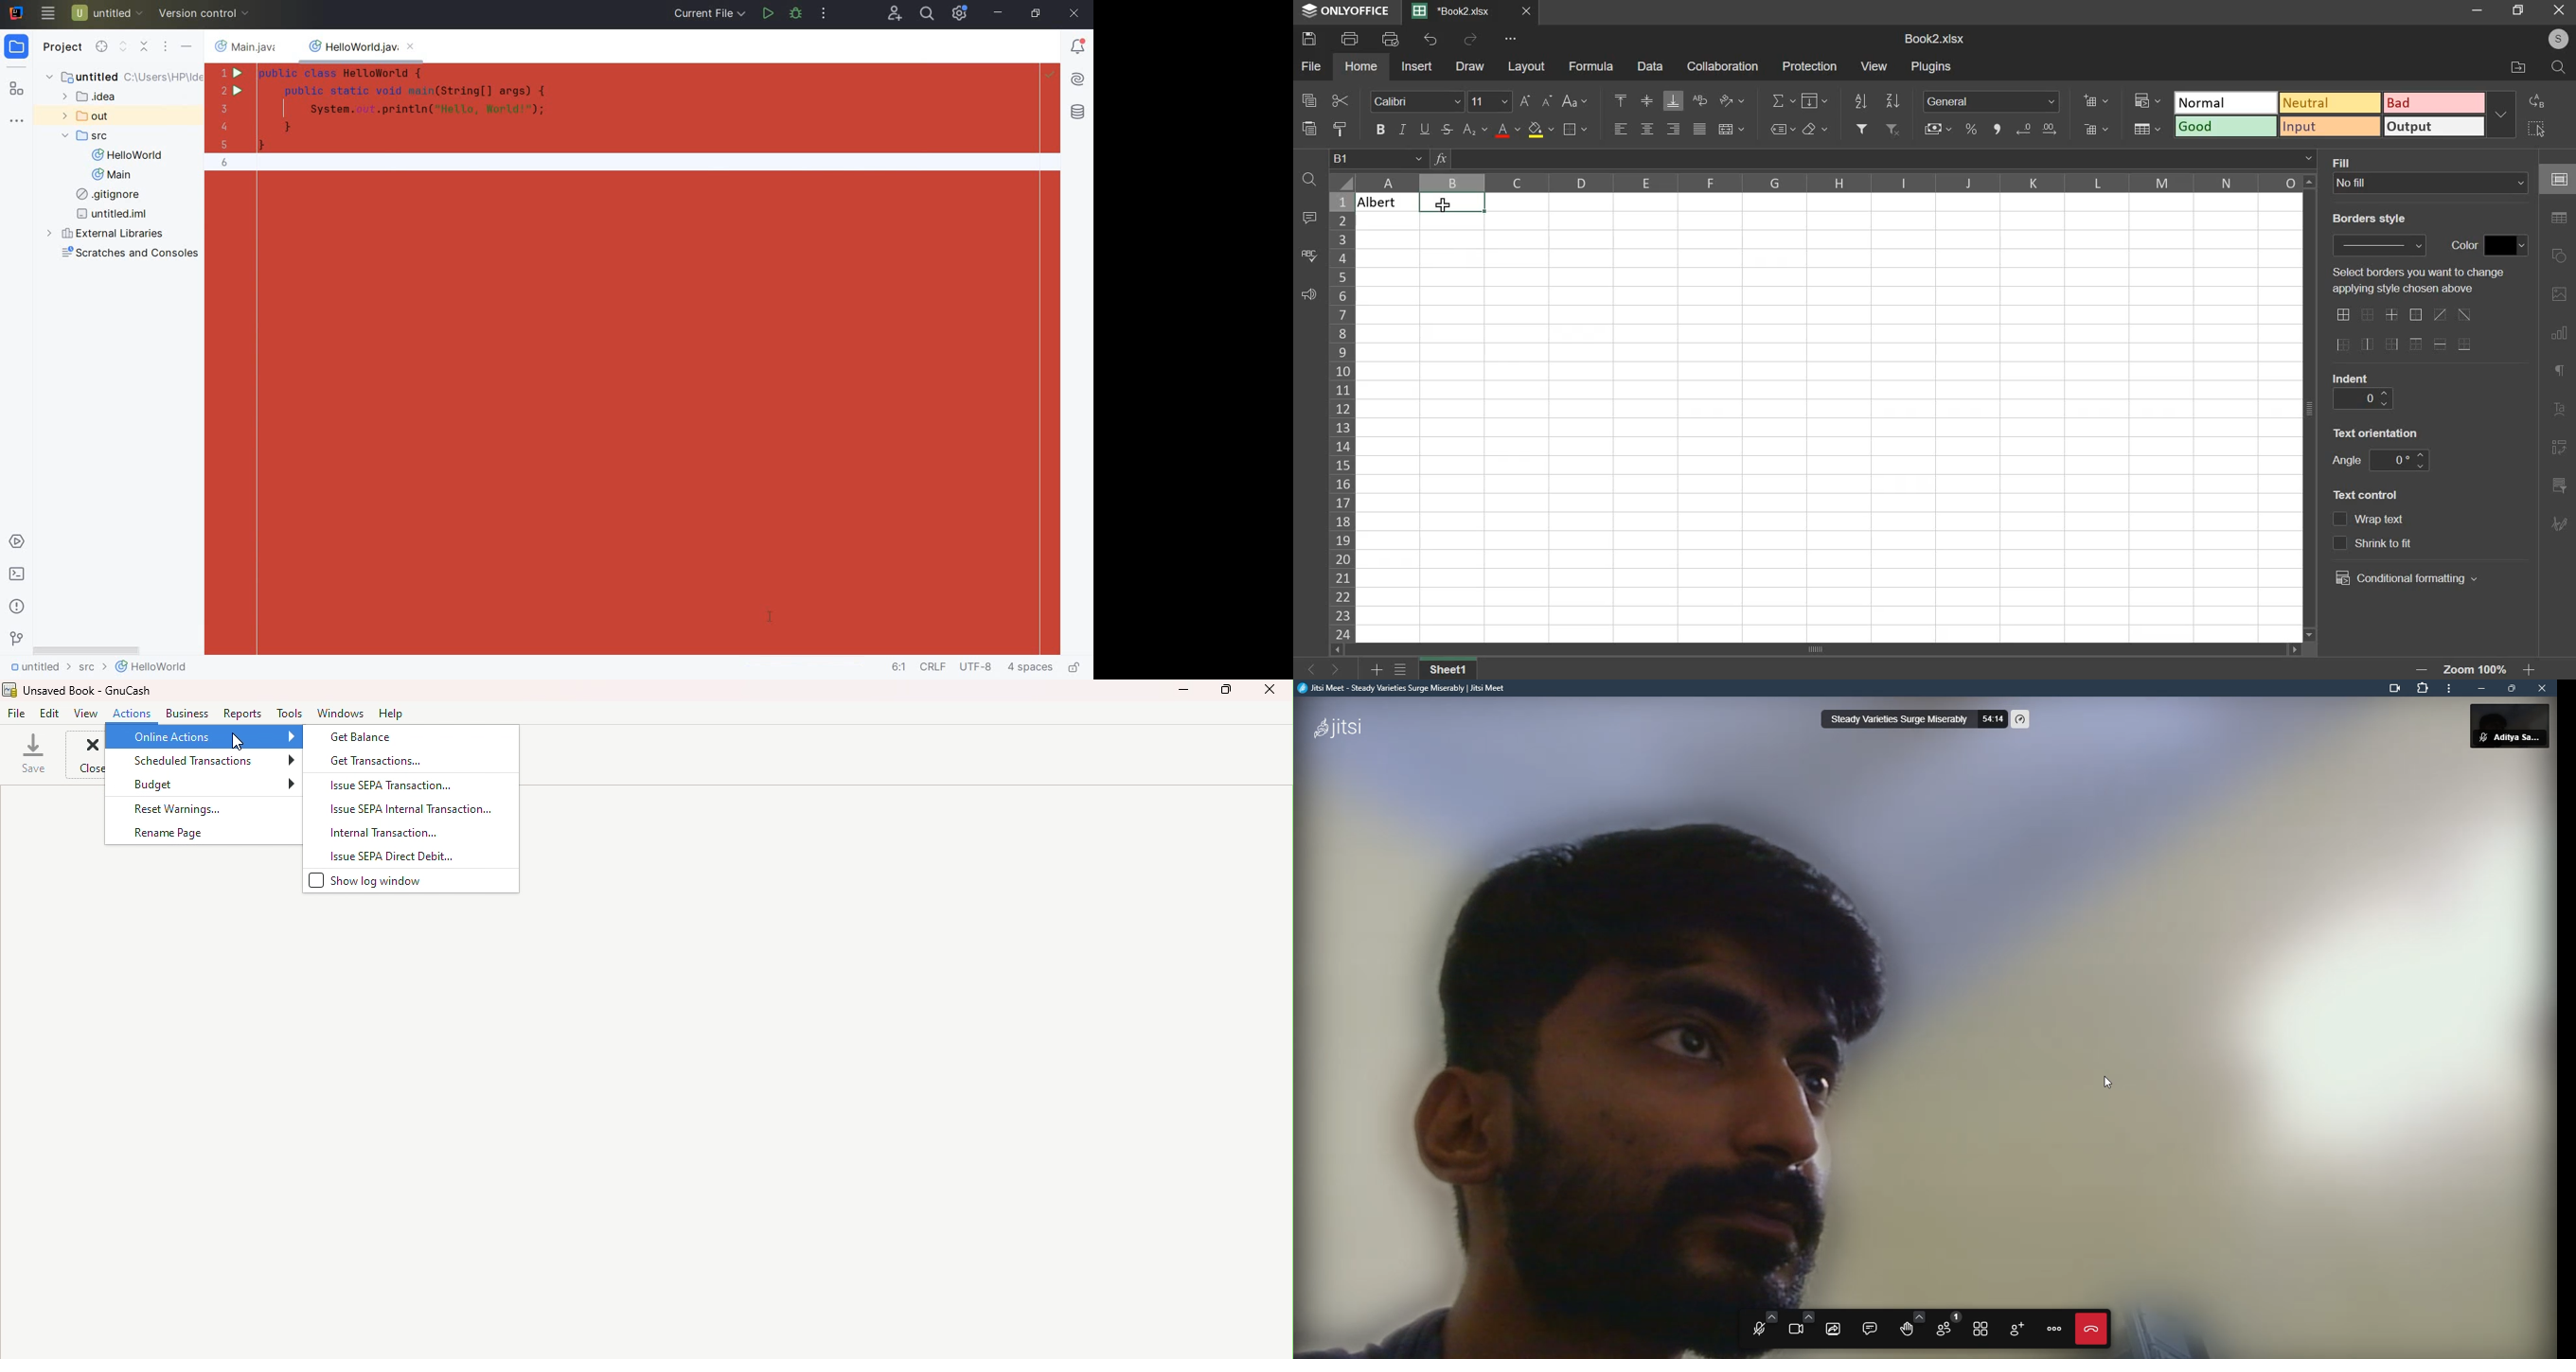 Image resolution: width=2576 pixels, height=1372 pixels. Describe the element at coordinates (406, 856) in the screenshot. I see `Issue SEPA Direct debit` at that location.